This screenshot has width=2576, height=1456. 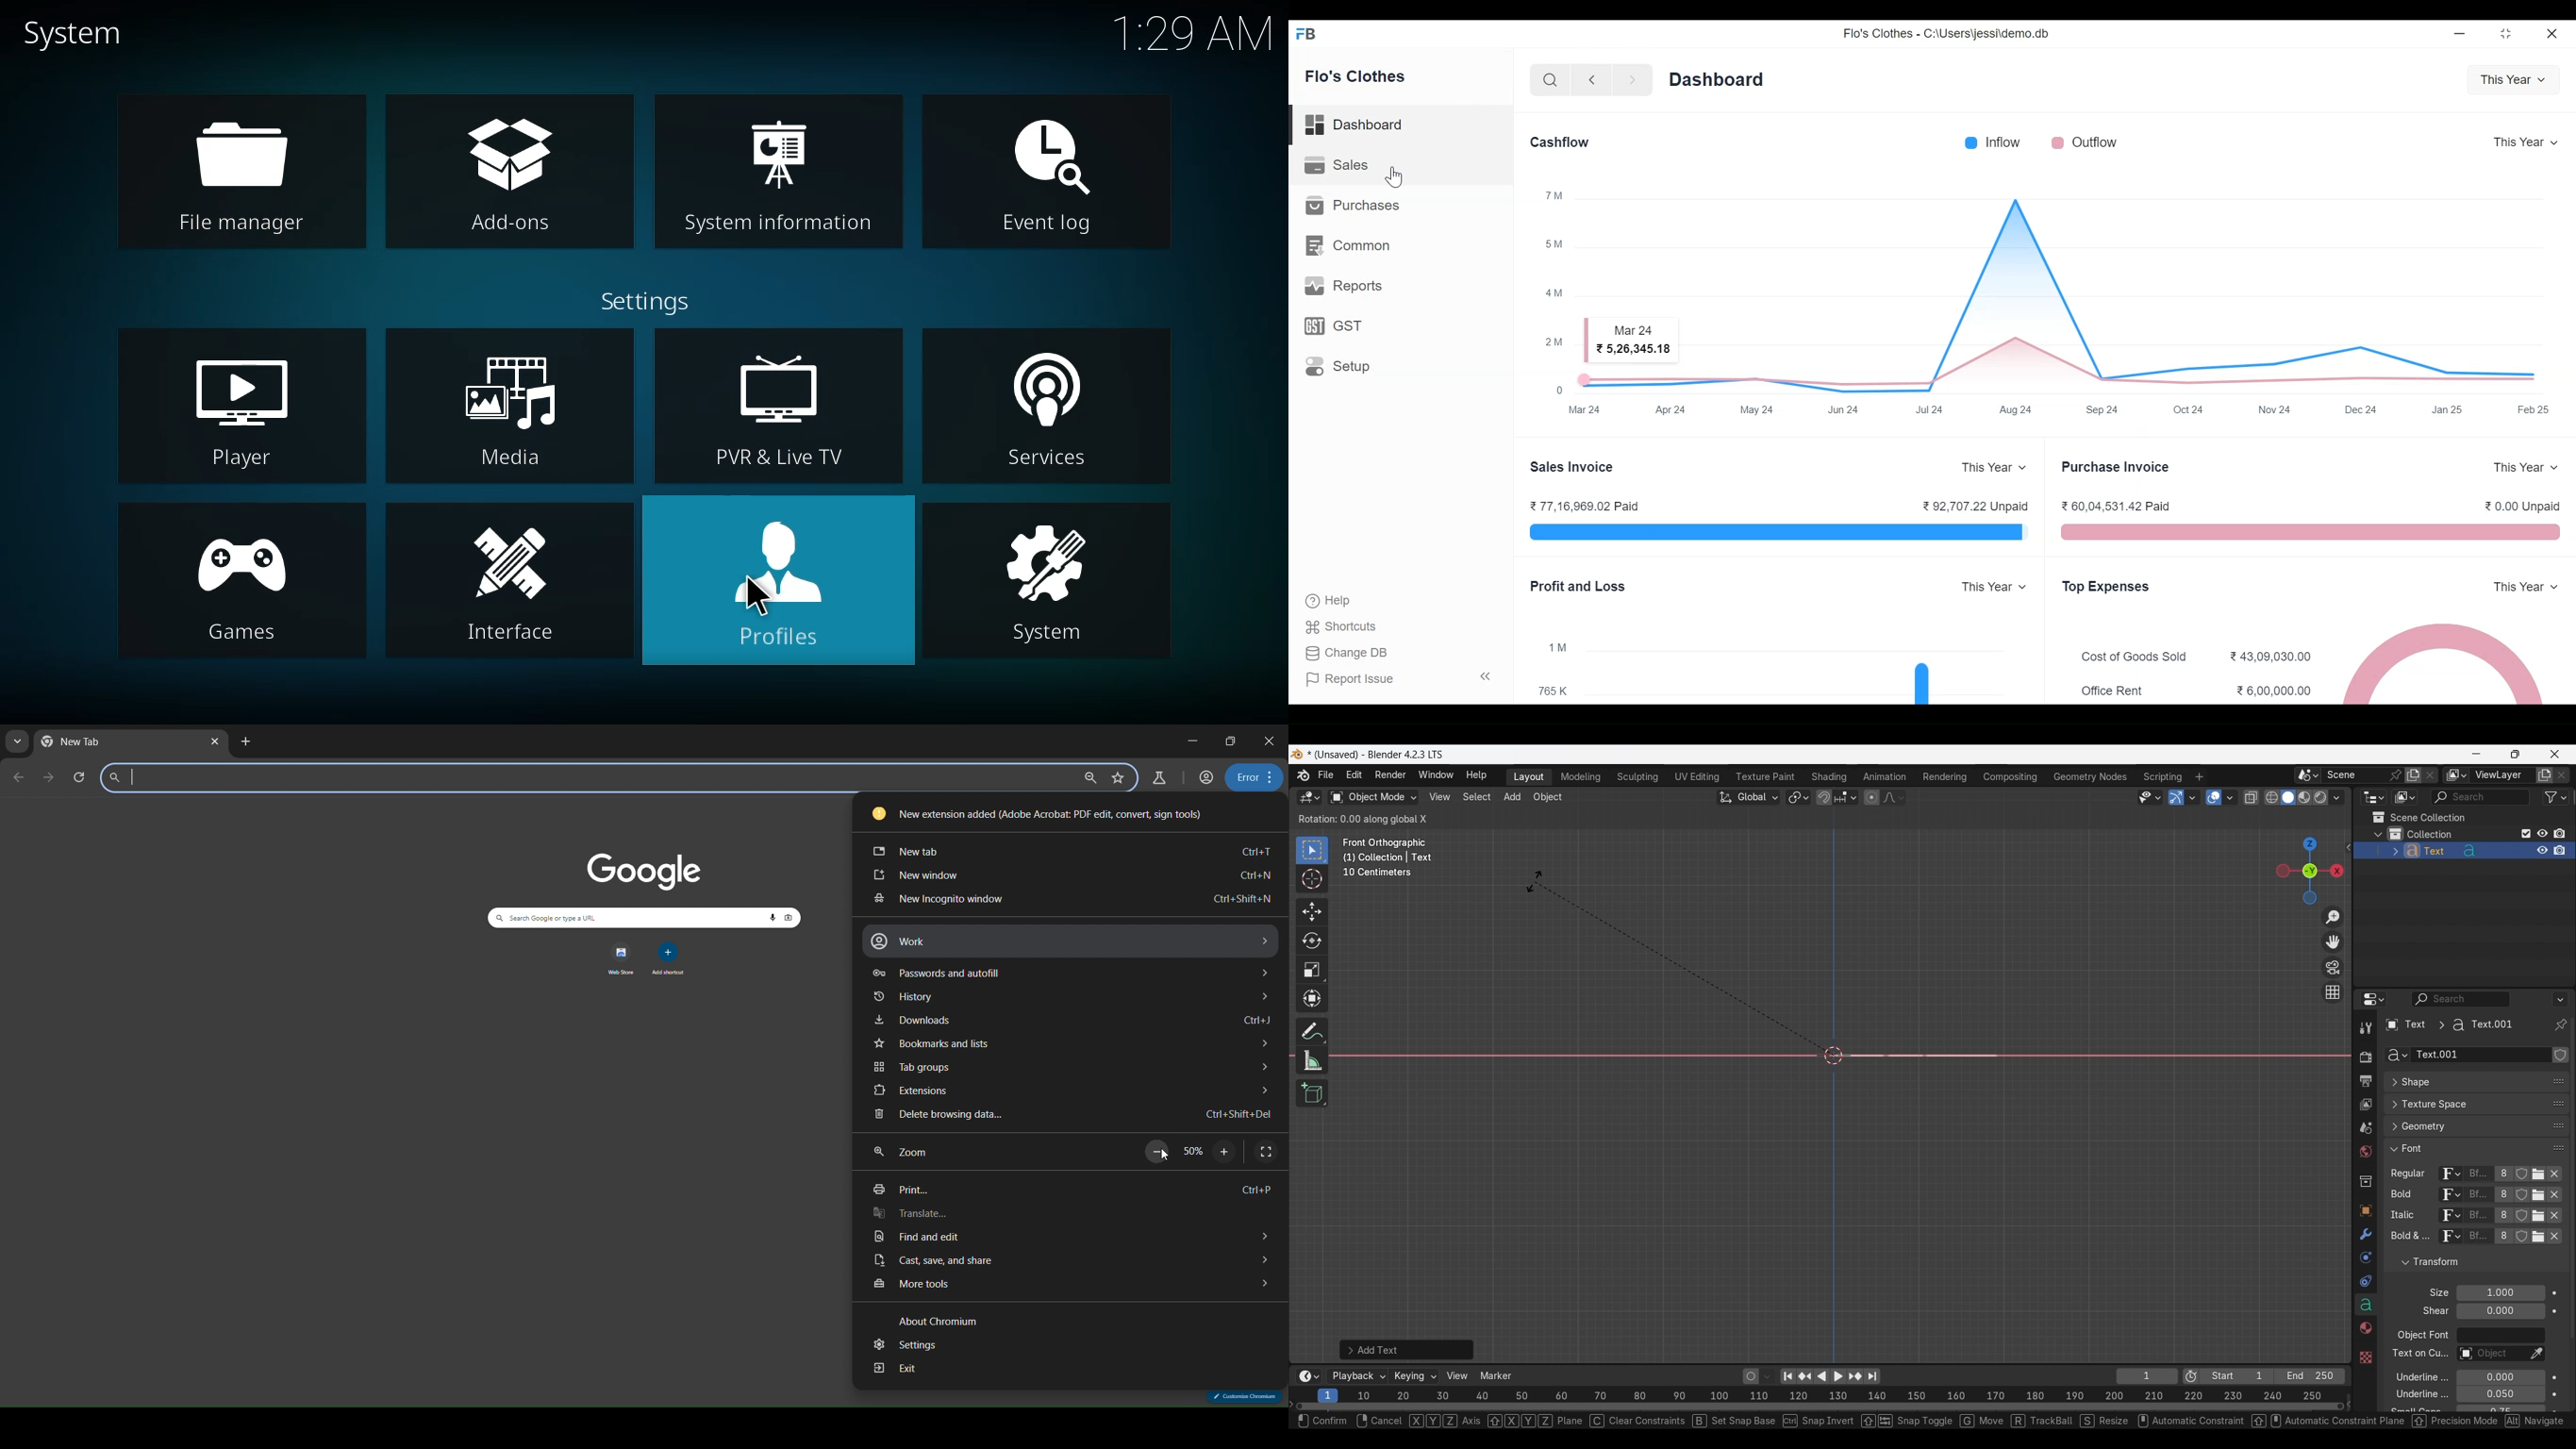 I want to click on translate, so click(x=1074, y=1212).